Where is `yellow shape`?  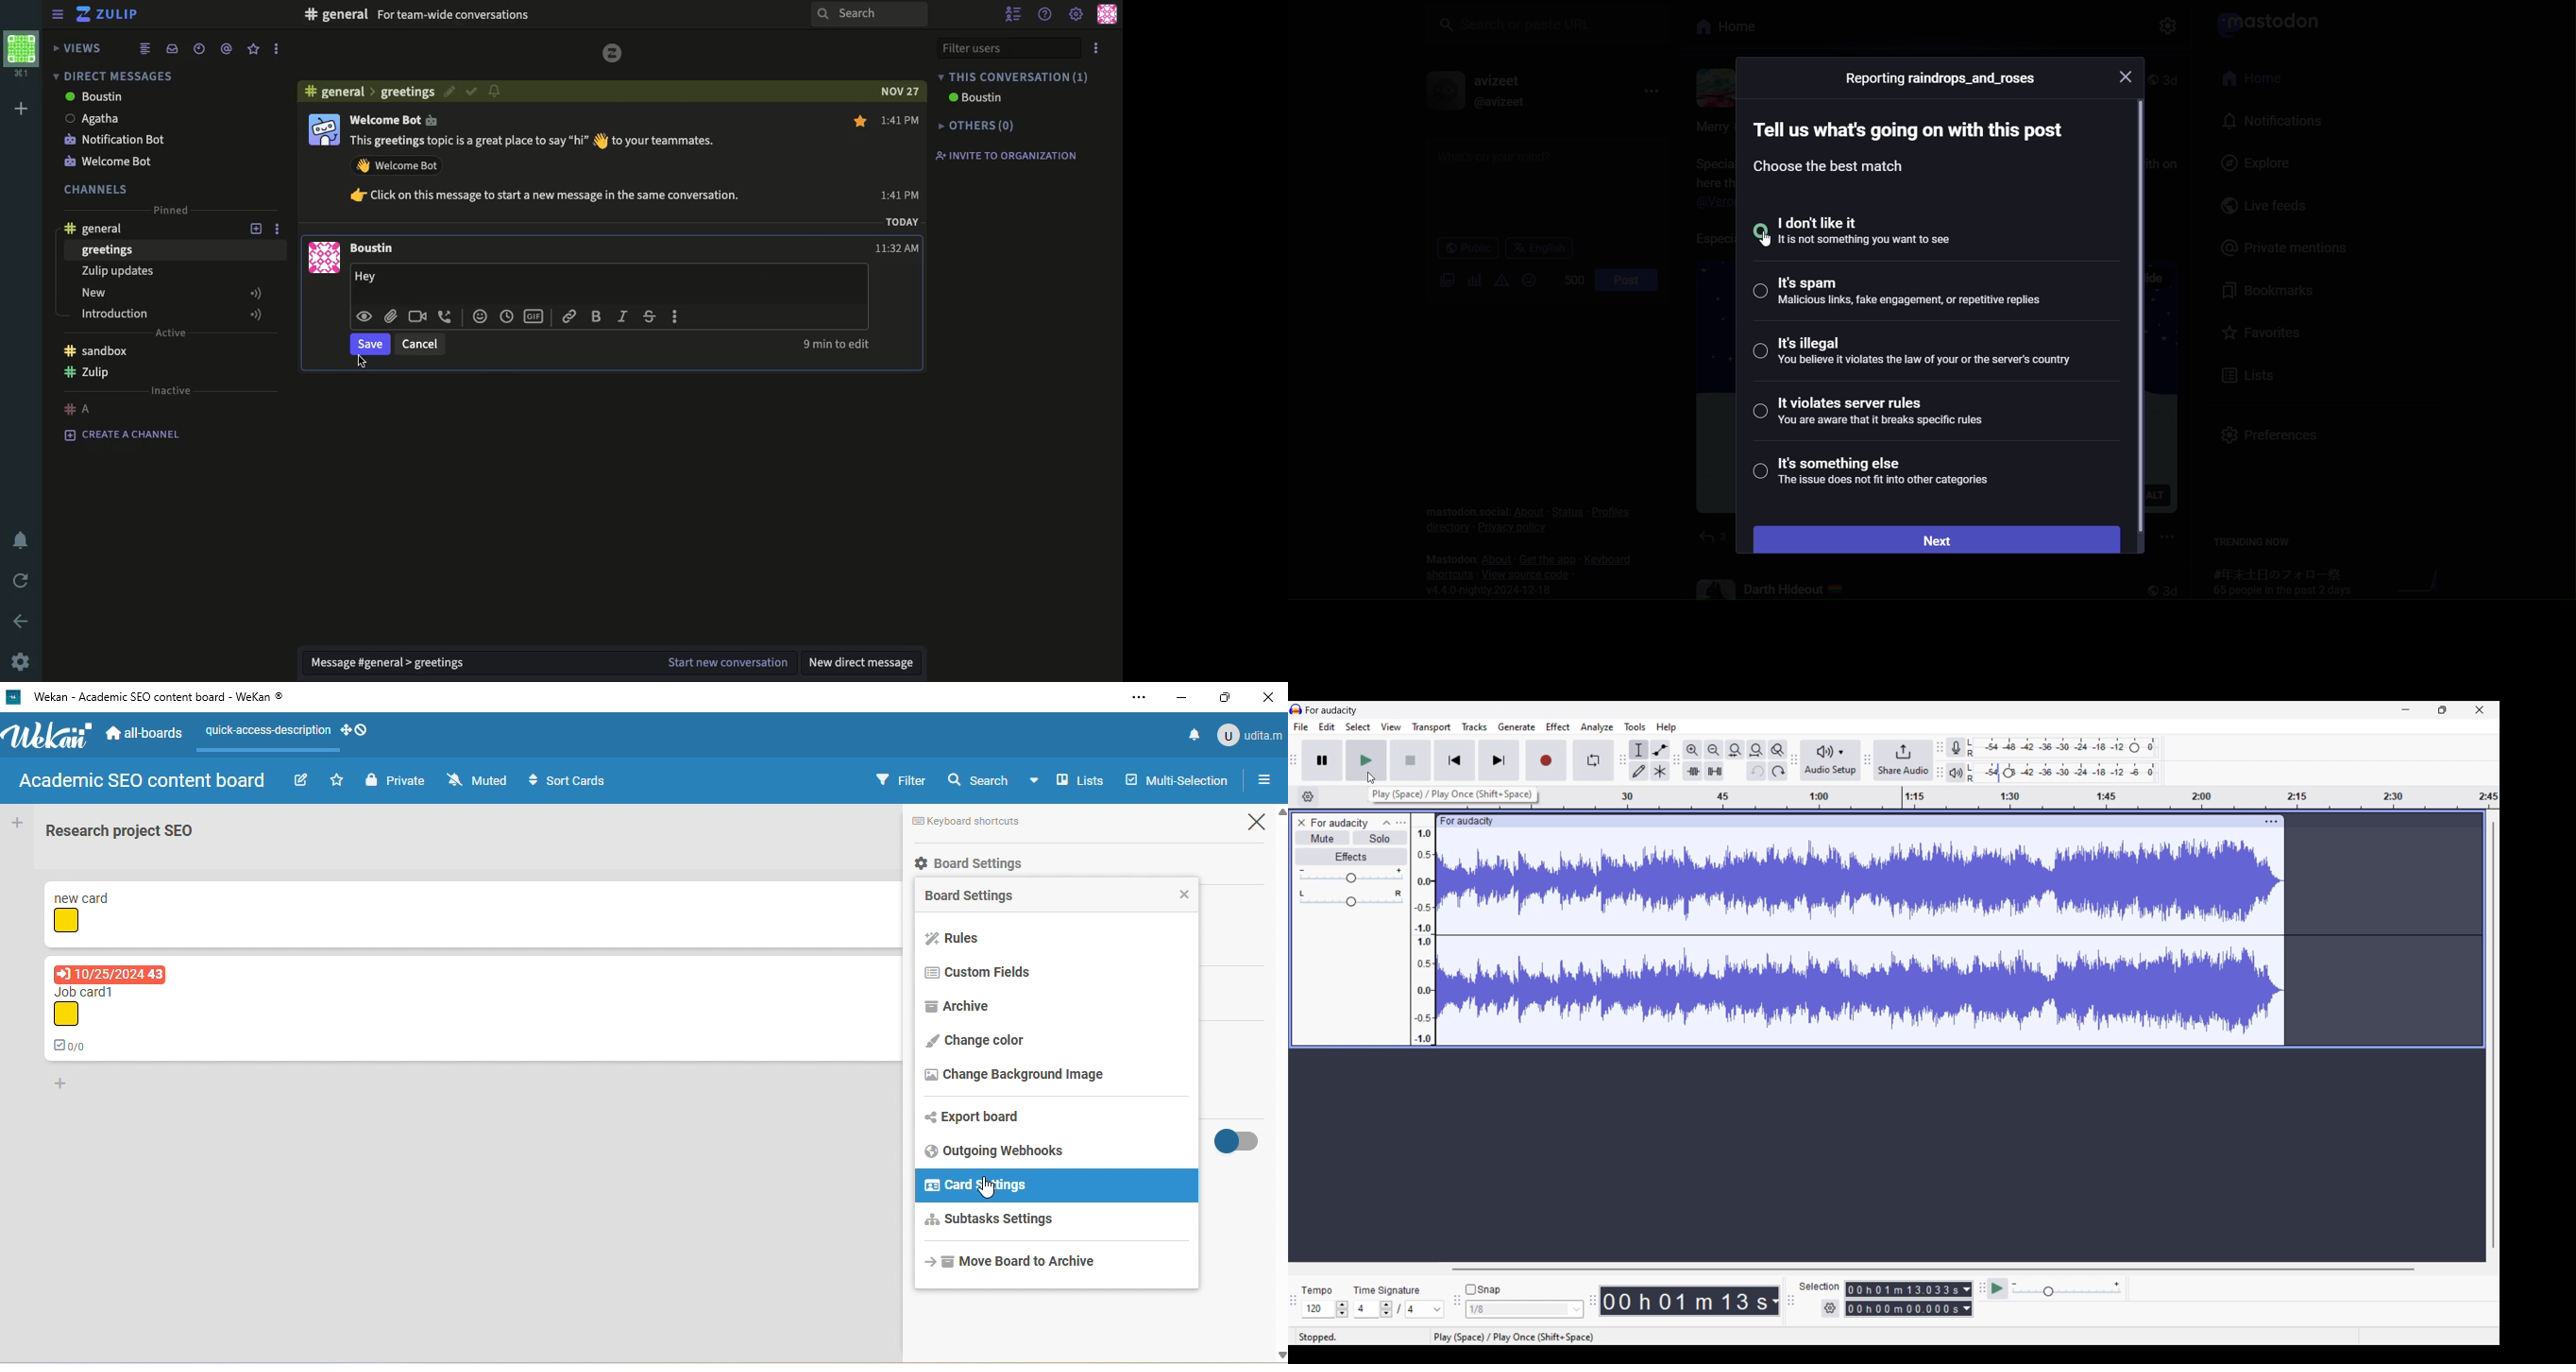
yellow shape is located at coordinates (68, 922).